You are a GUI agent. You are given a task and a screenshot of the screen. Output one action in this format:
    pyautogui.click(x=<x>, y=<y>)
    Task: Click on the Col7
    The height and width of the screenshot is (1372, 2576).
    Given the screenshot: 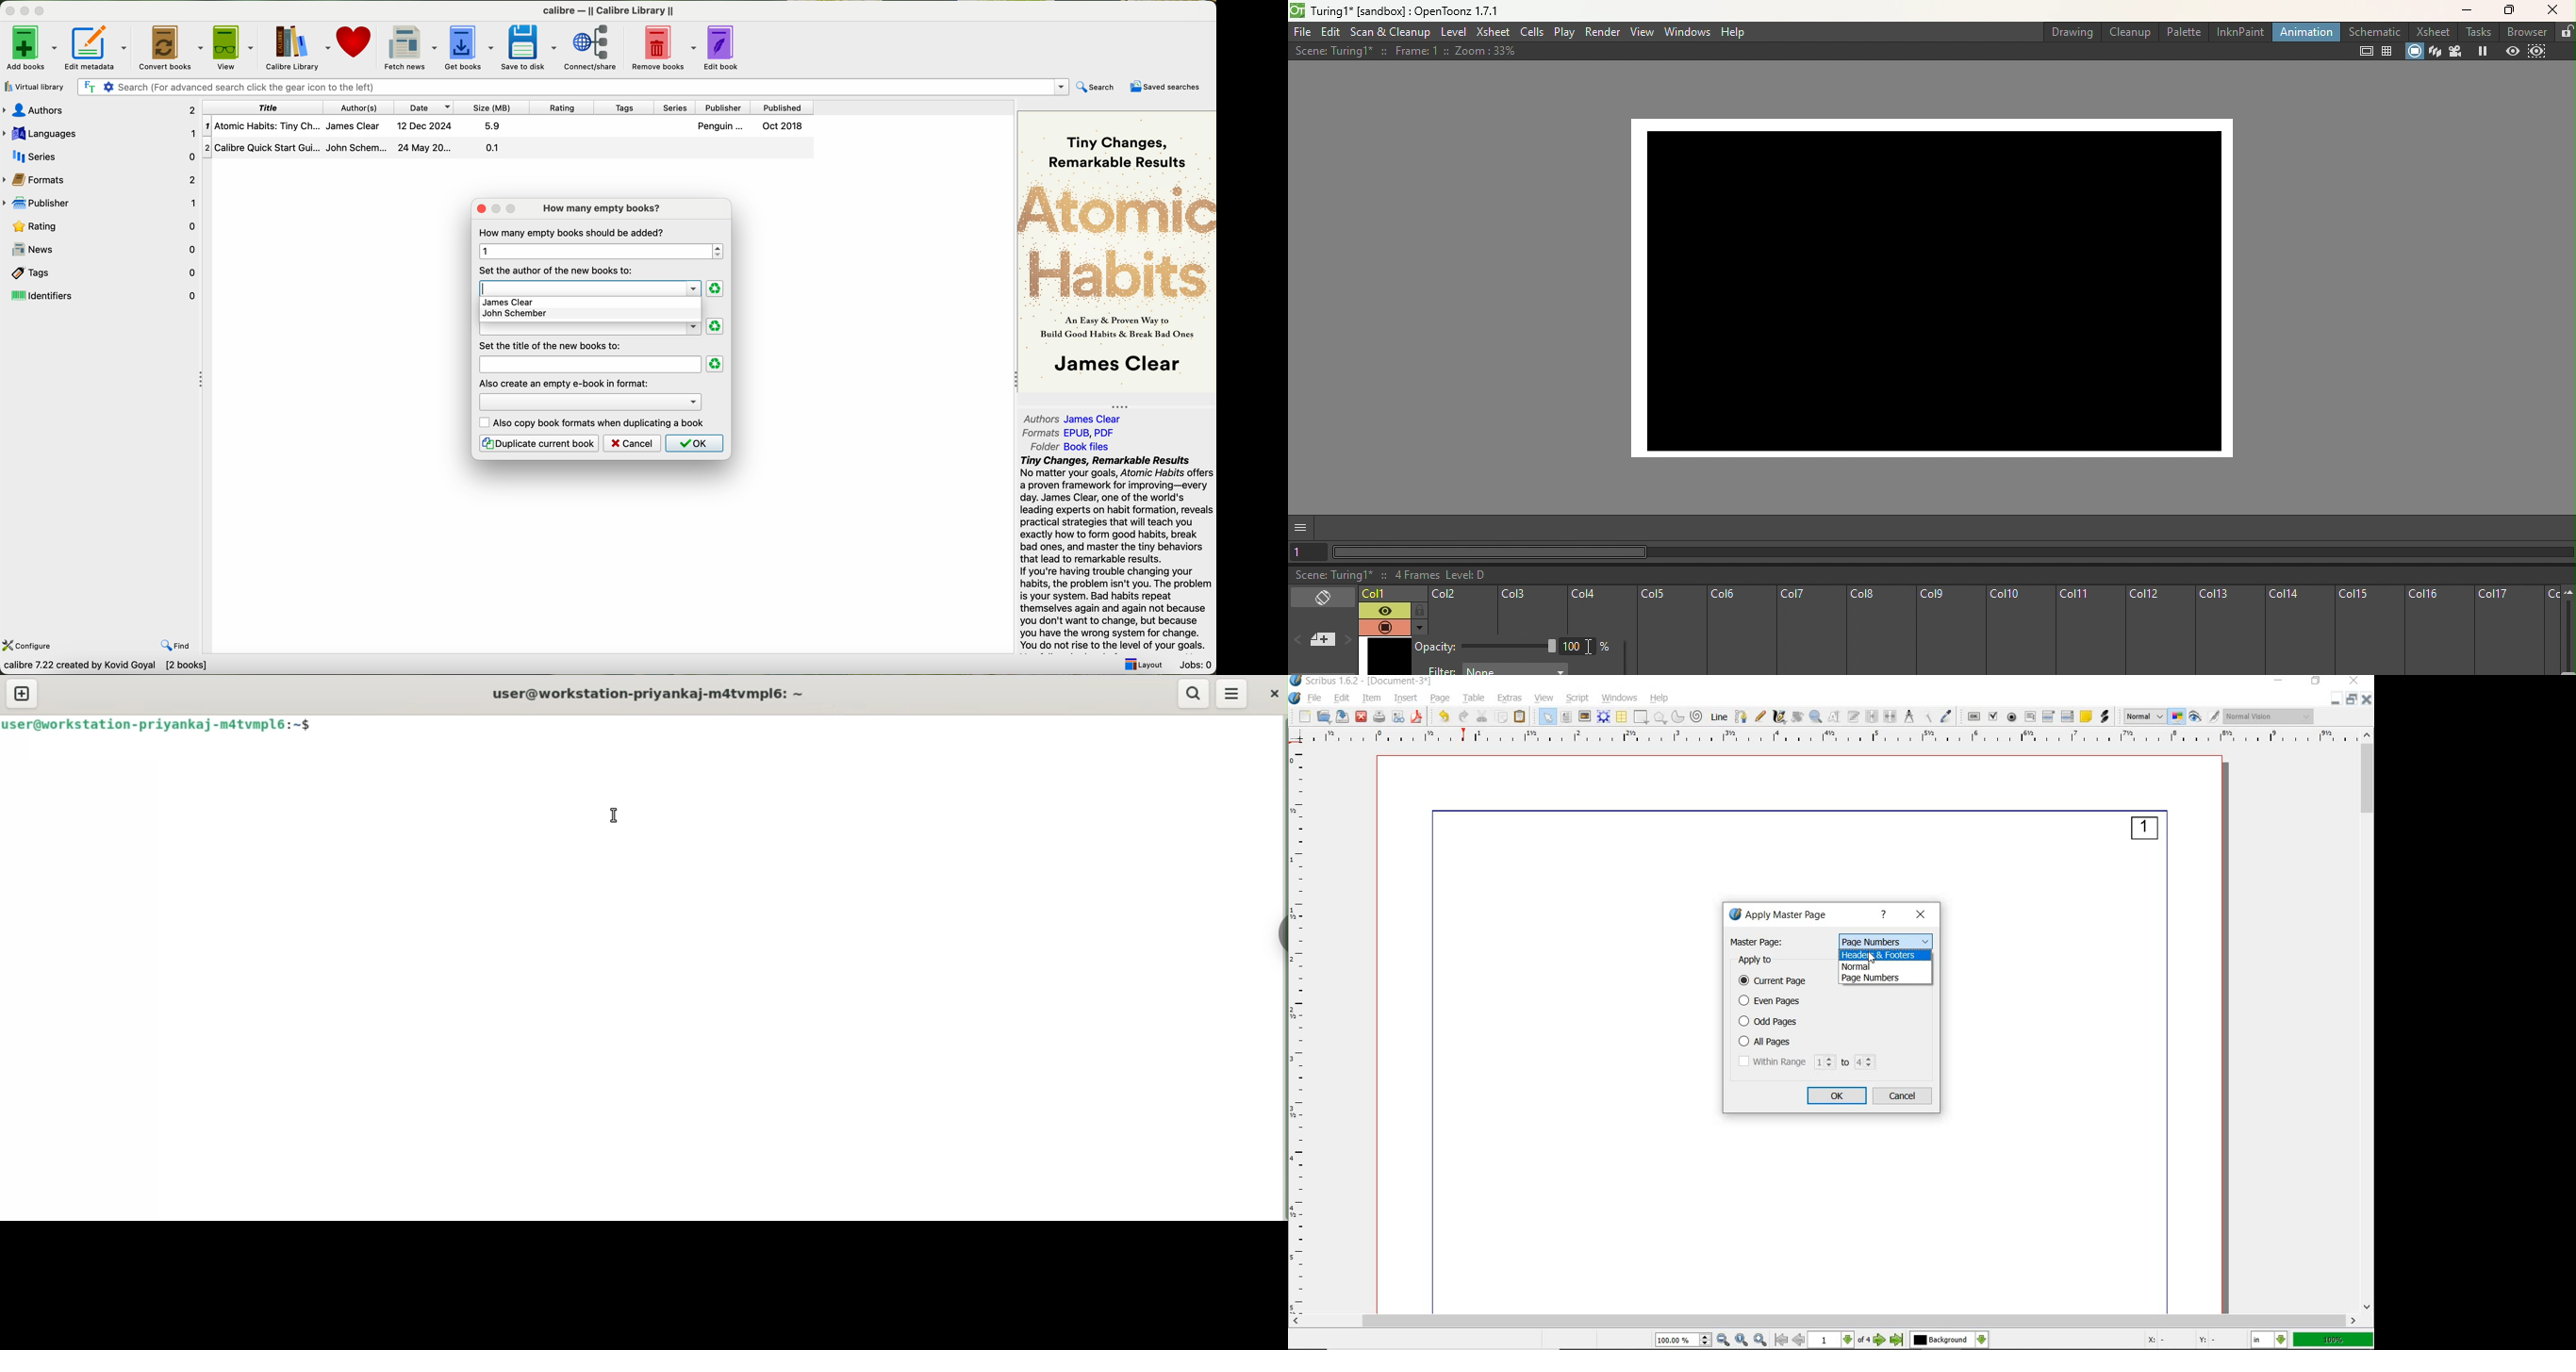 What is the action you would take?
    pyautogui.click(x=1809, y=632)
    